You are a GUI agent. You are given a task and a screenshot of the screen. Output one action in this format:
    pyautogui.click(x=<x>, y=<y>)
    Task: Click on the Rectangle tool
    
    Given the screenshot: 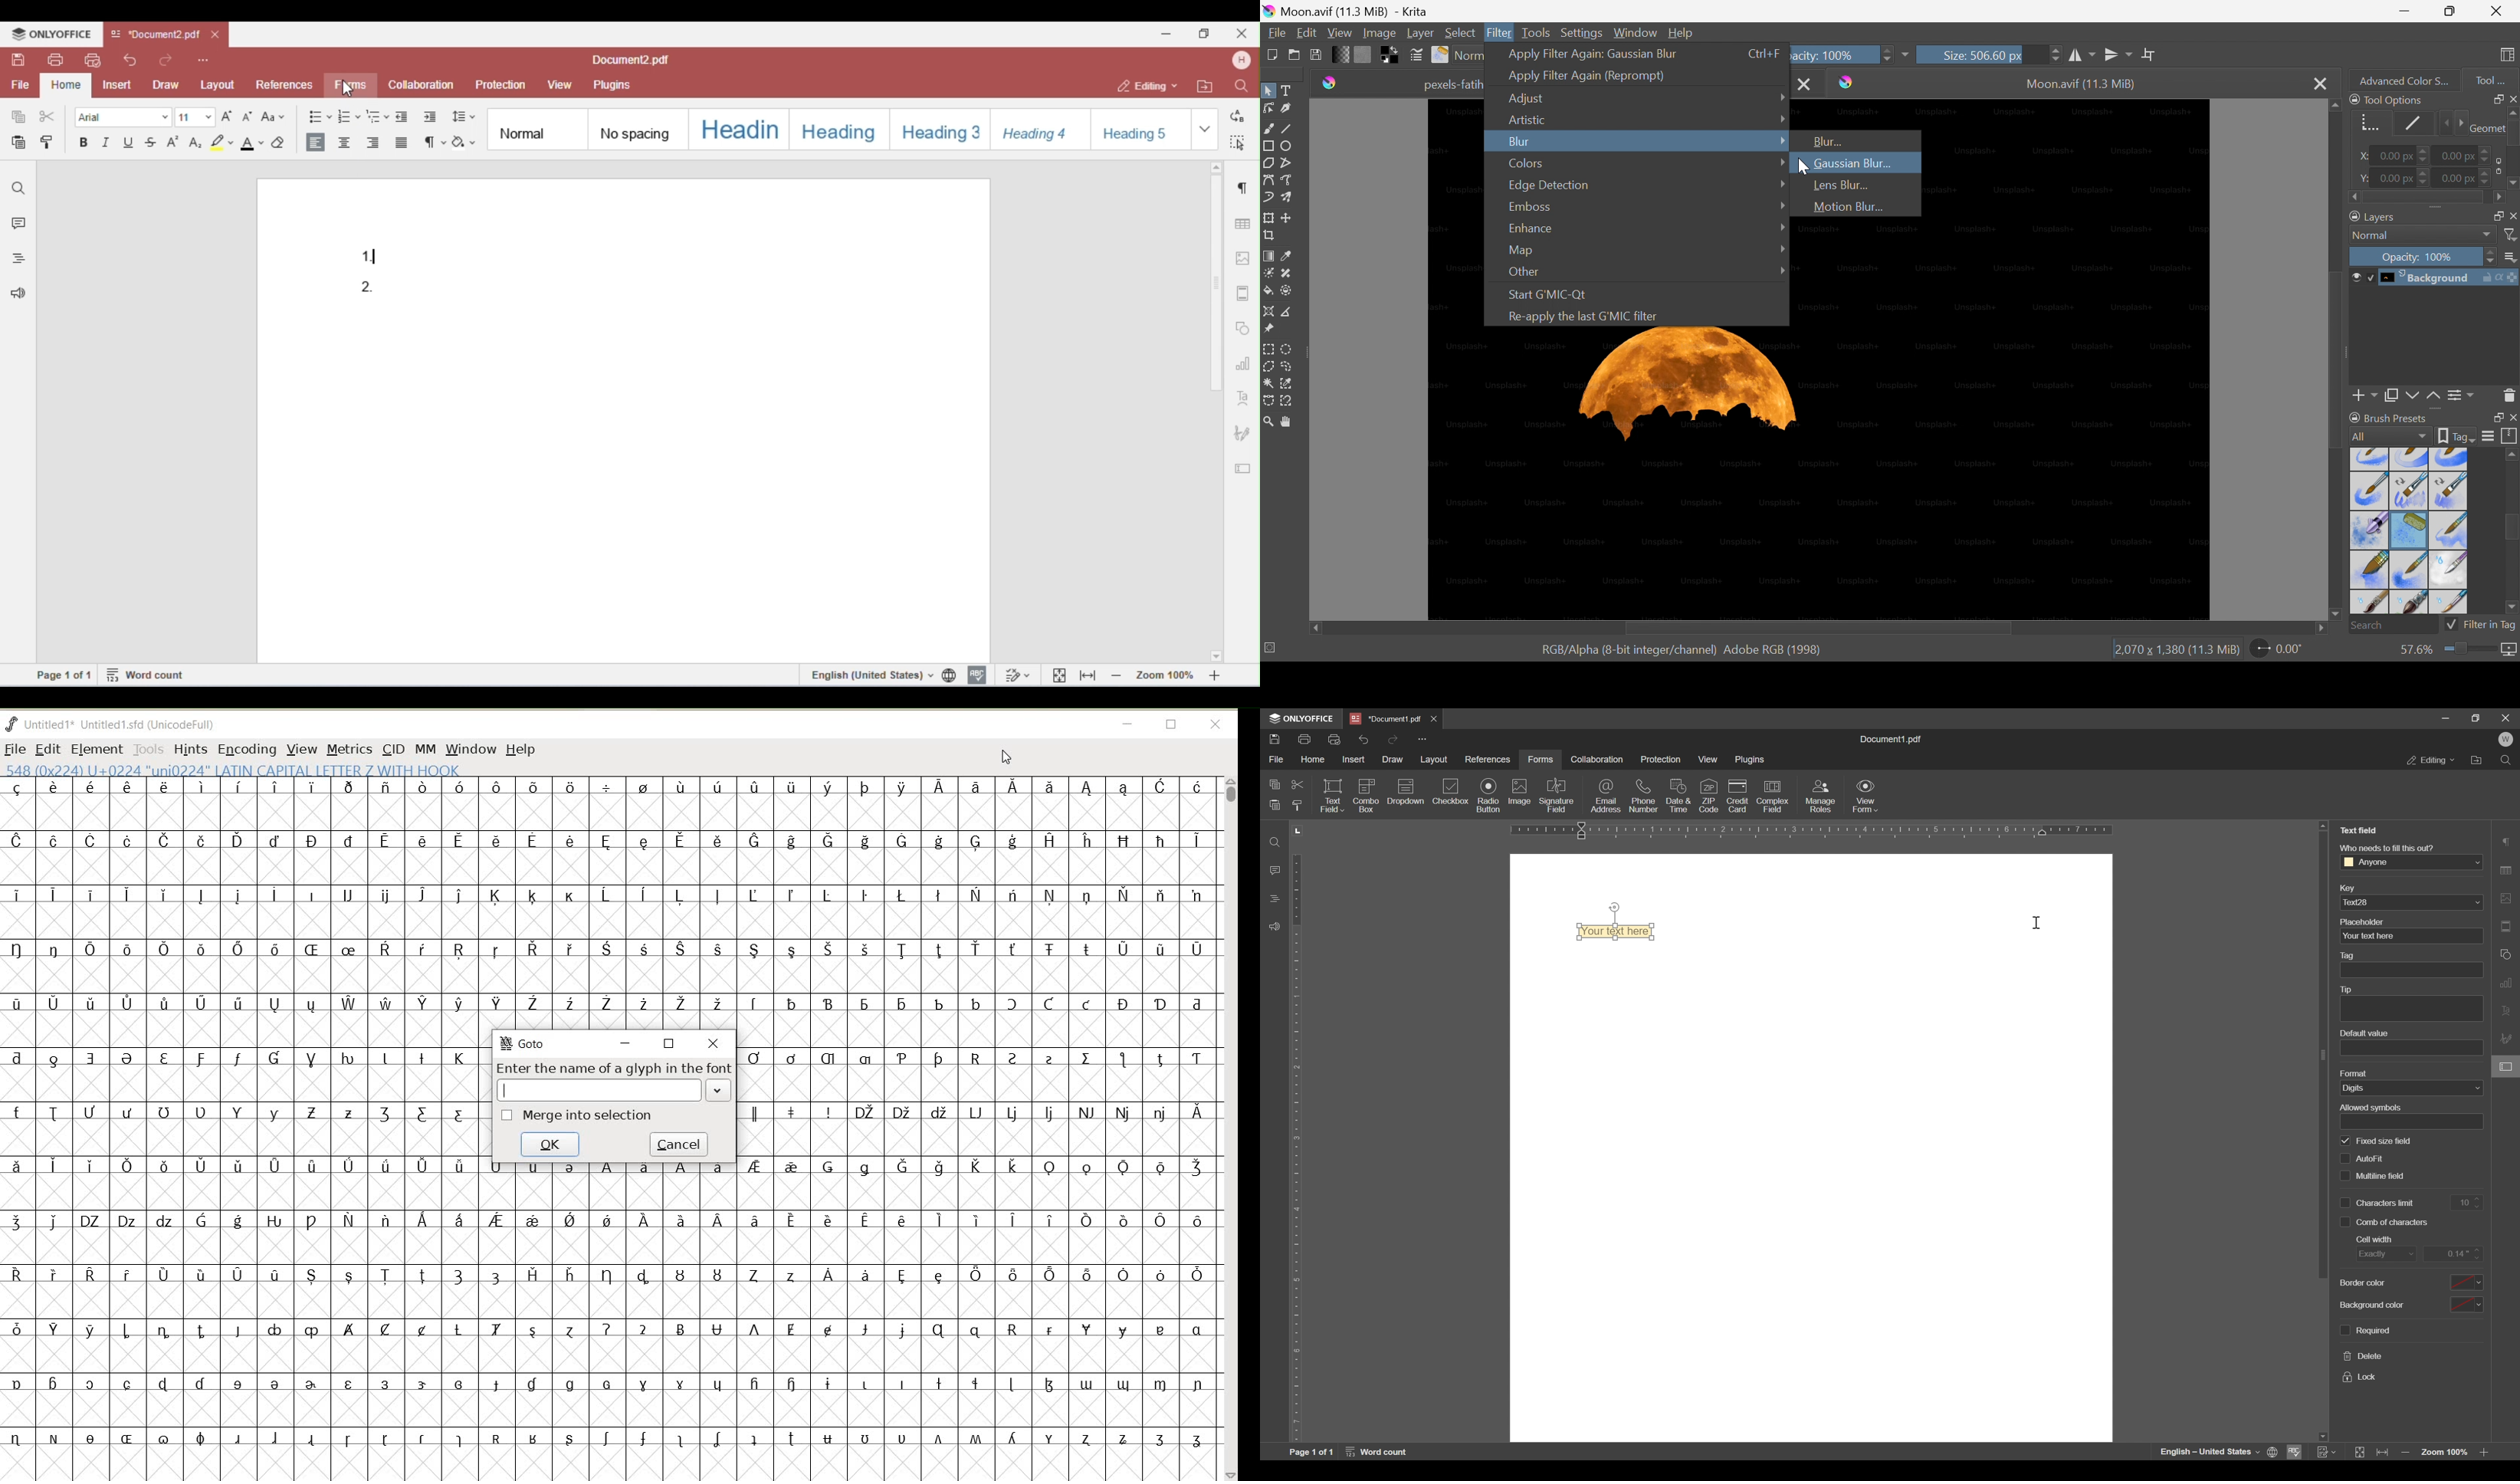 What is the action you would take?
    pyautogui.click(x=1268, y=146)
    